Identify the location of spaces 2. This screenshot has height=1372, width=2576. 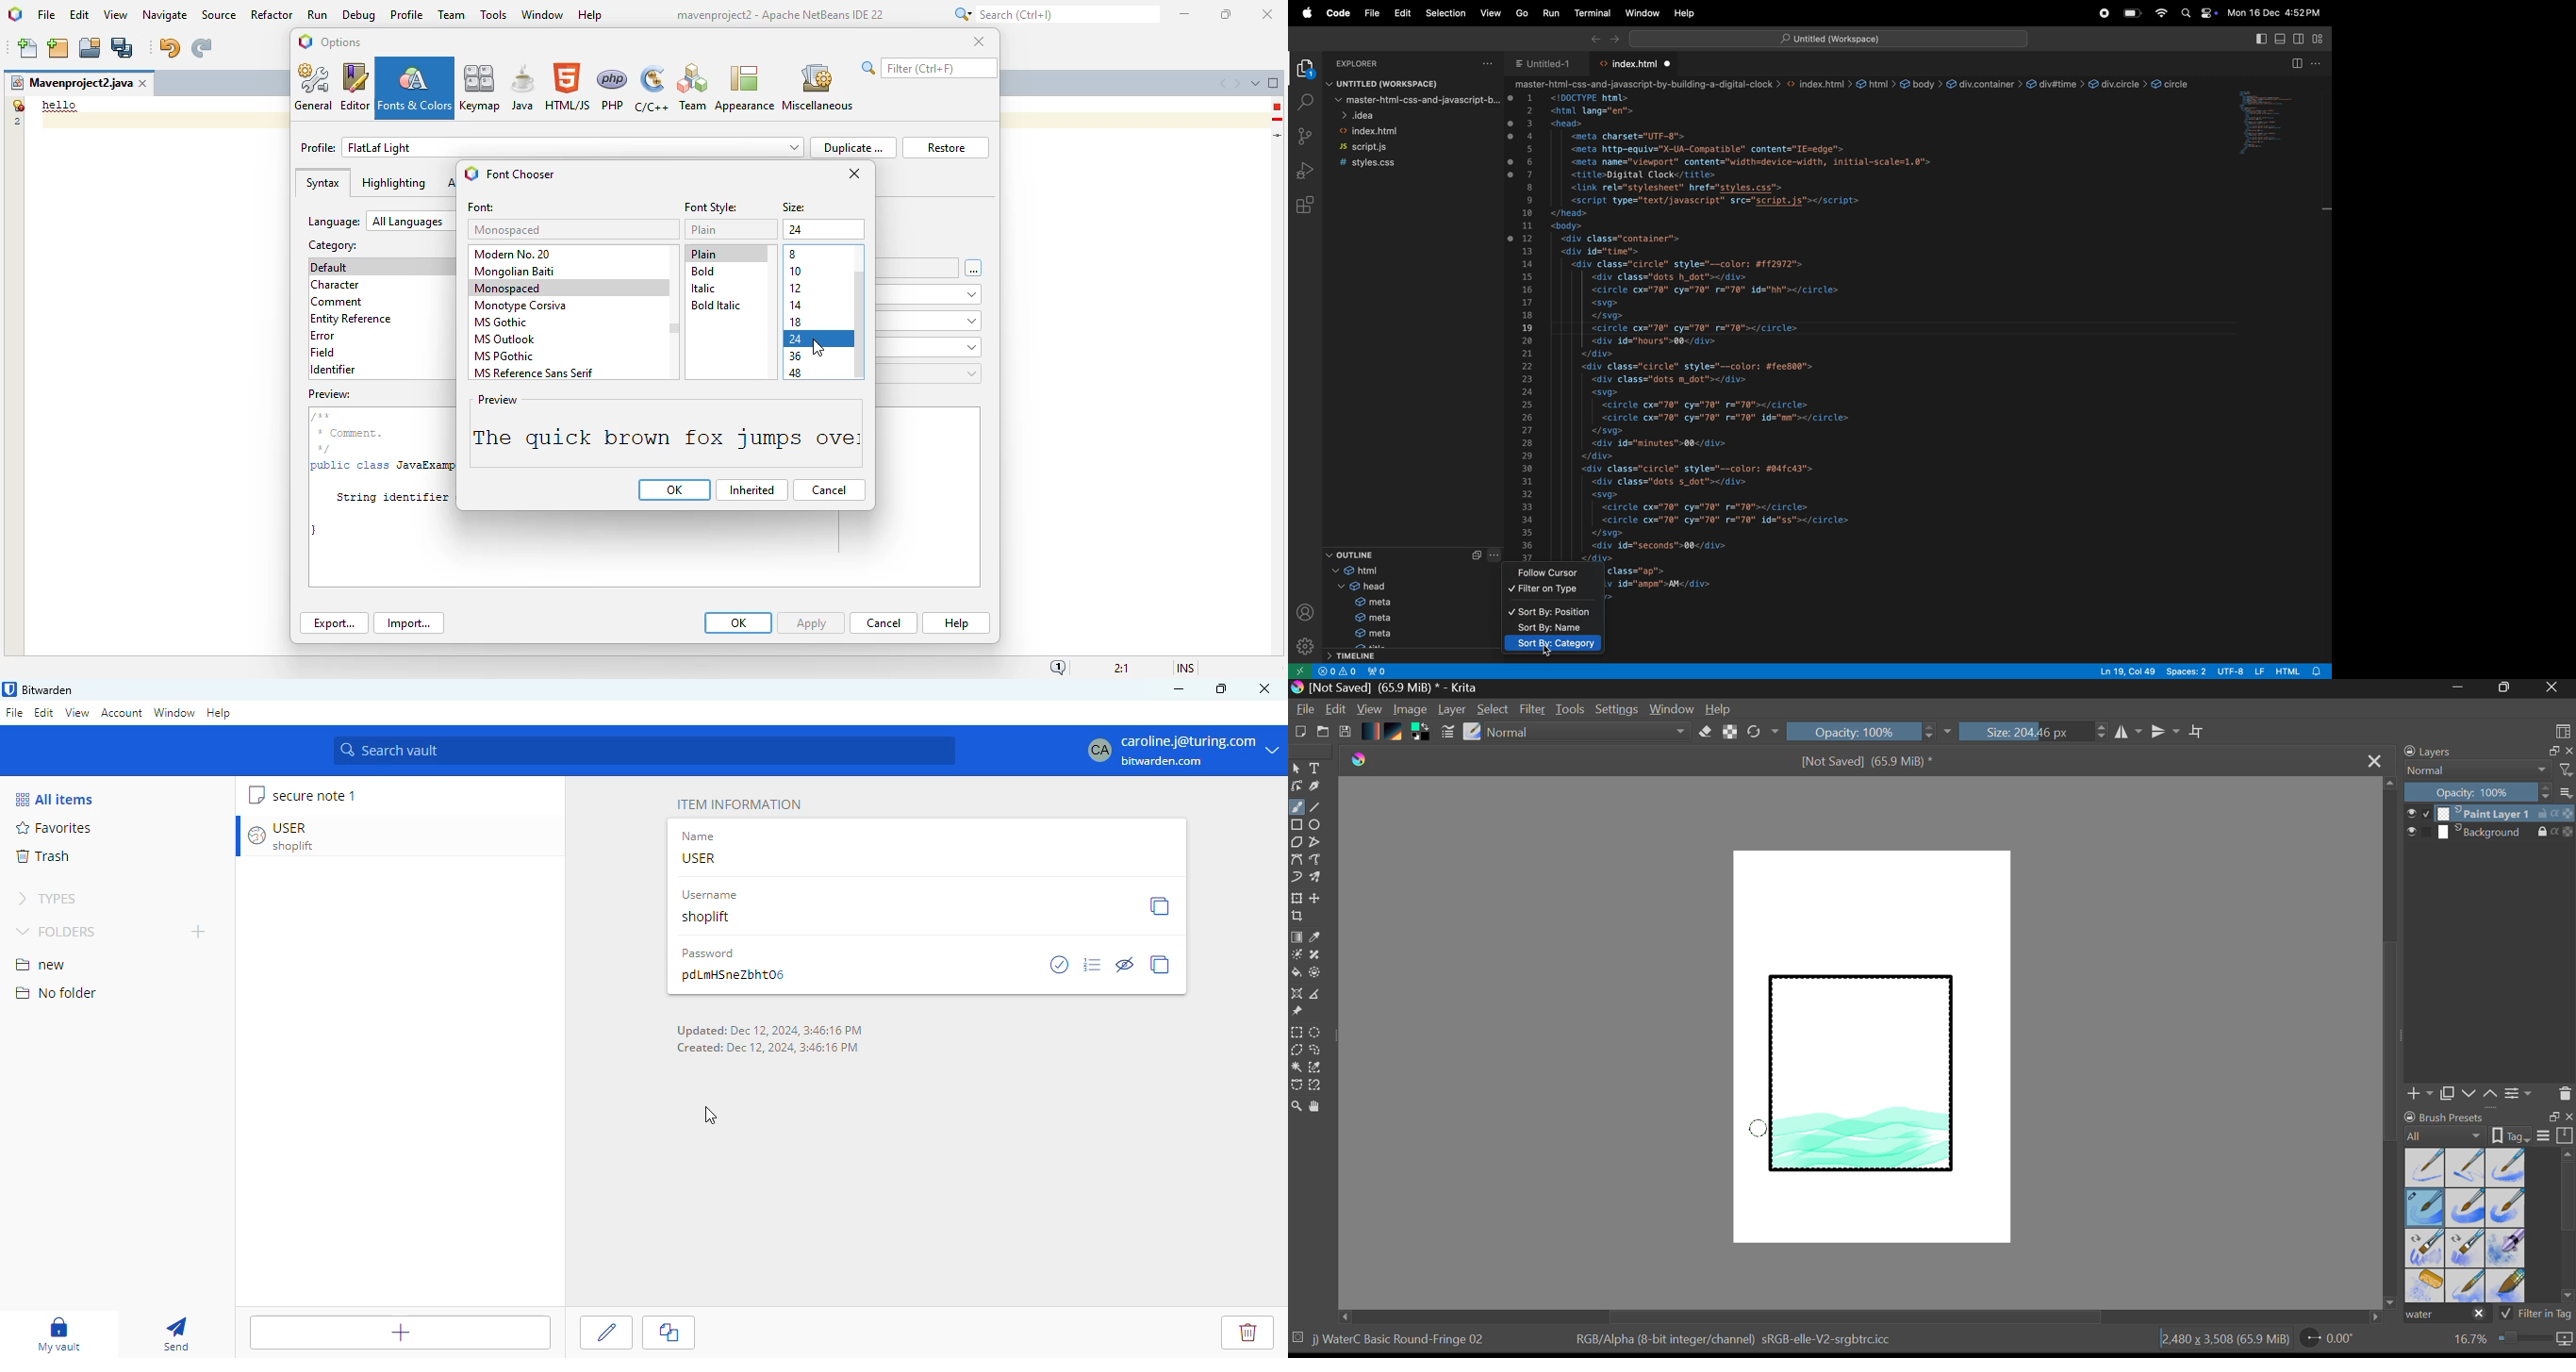
(2186, 671).